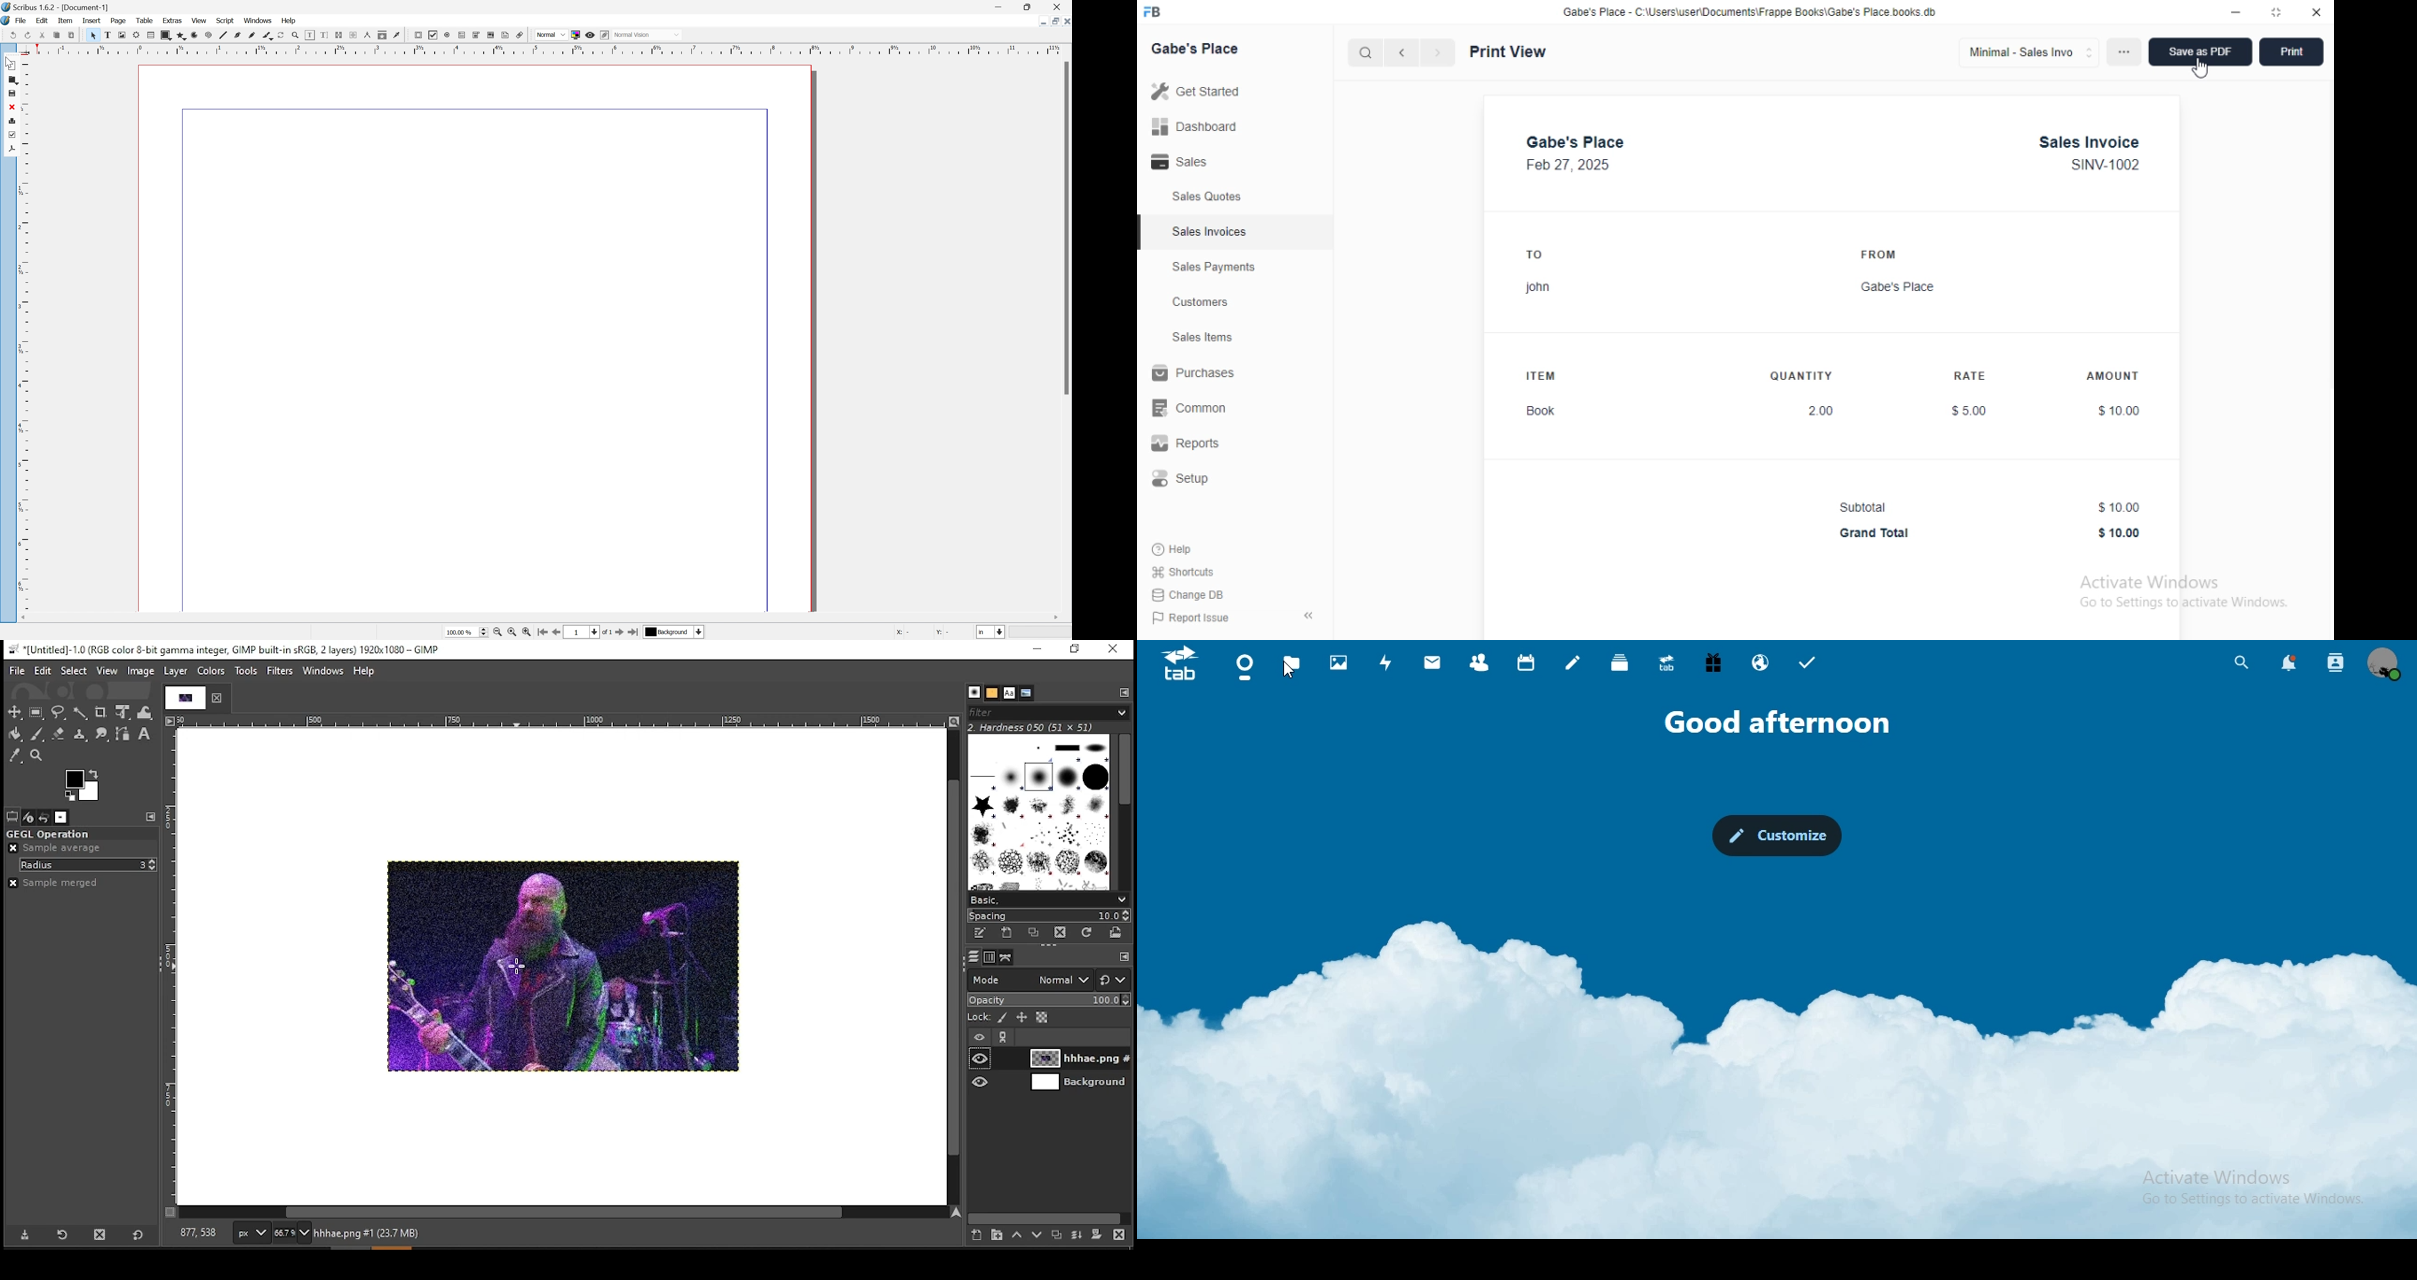  Describe the element at coordinates (259, 21) in the screenshot. I see `windows` at that location.